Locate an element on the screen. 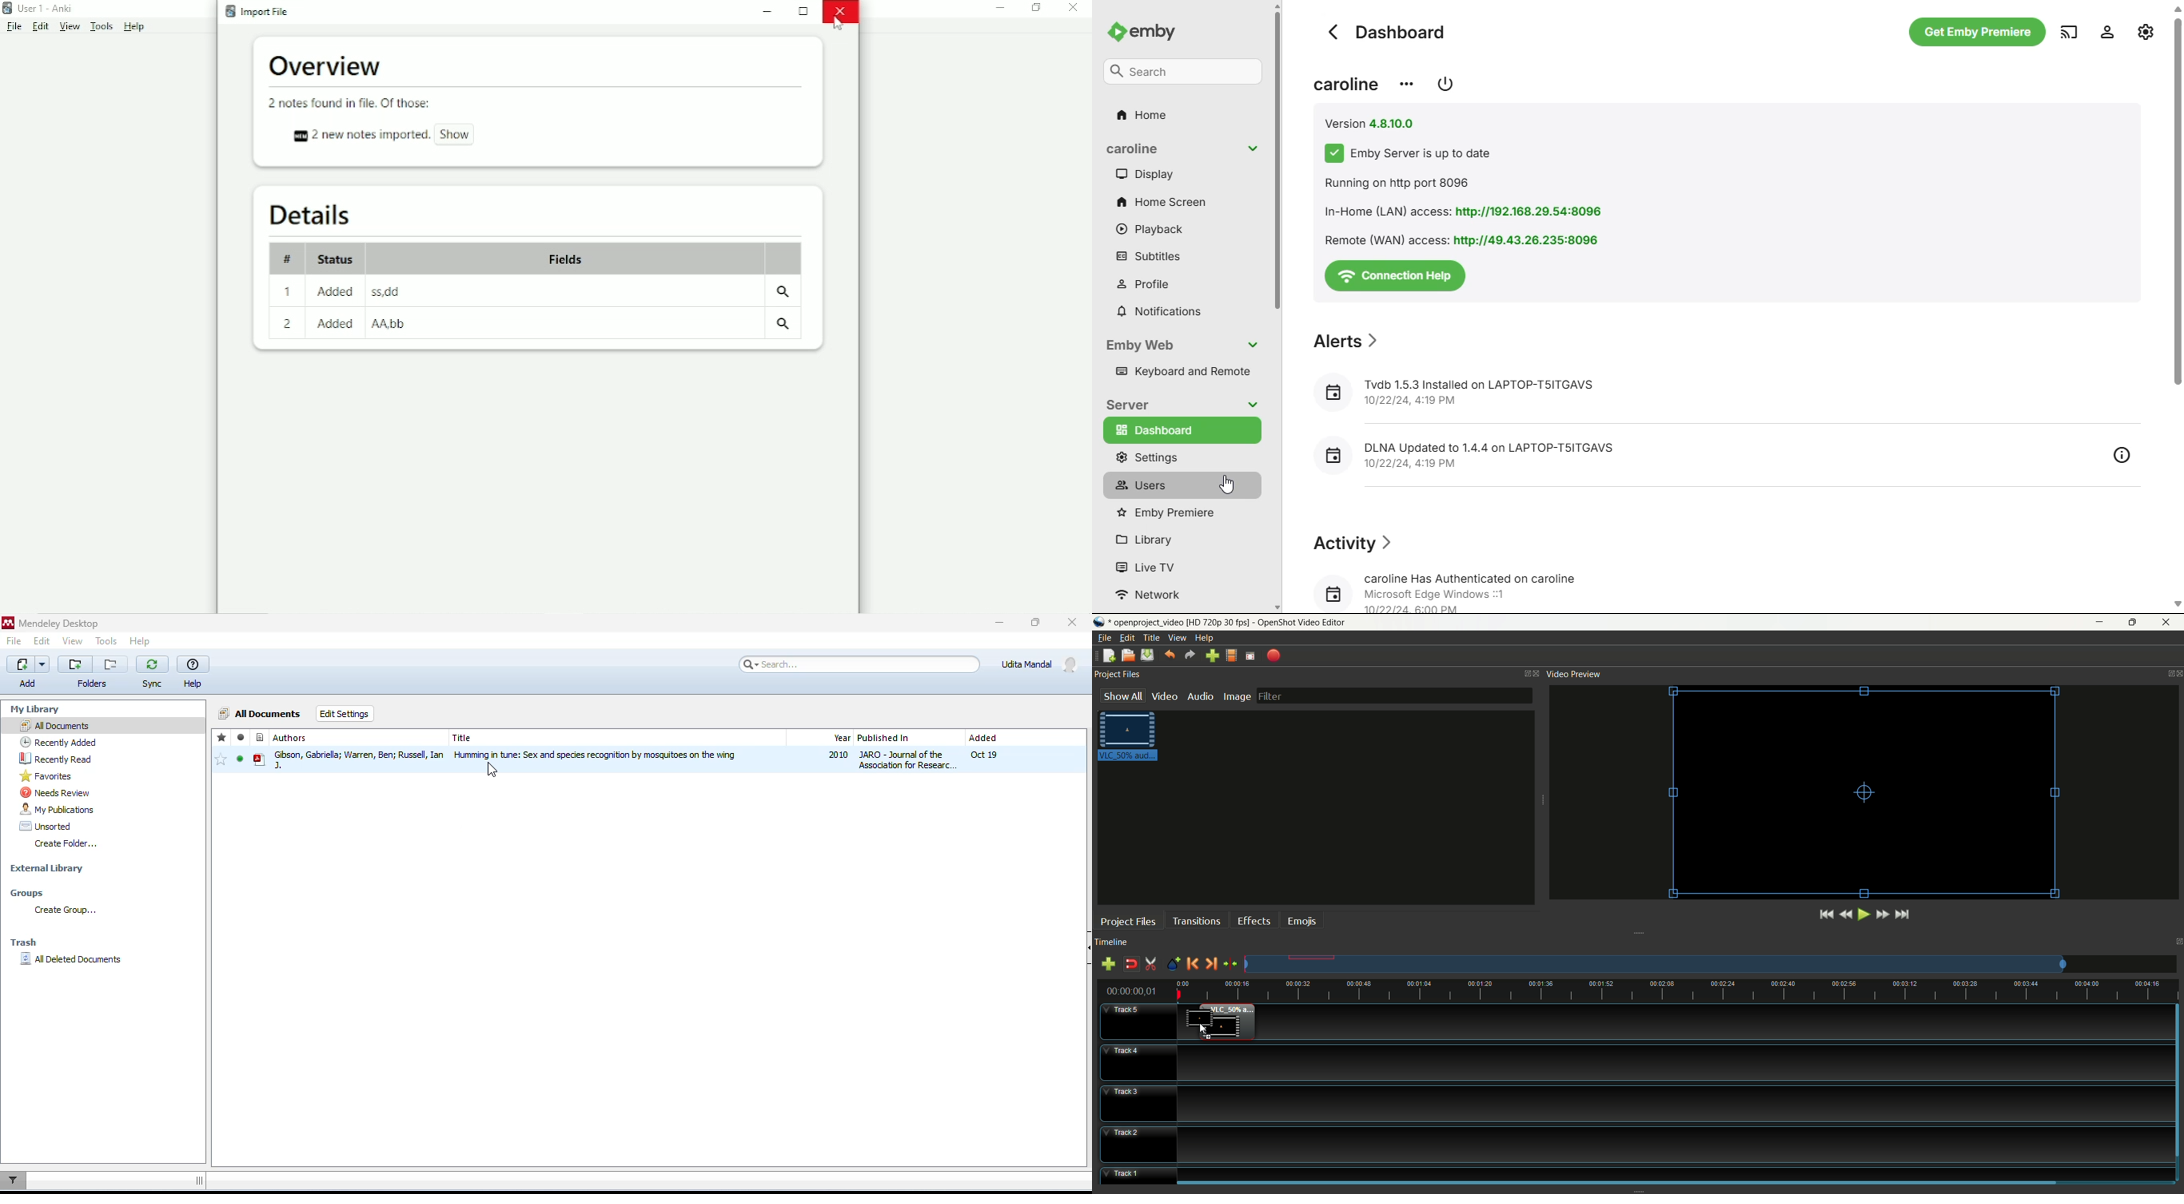 This screenshot has height=1204, width=2184. trash is located at coordinates (33, 941).